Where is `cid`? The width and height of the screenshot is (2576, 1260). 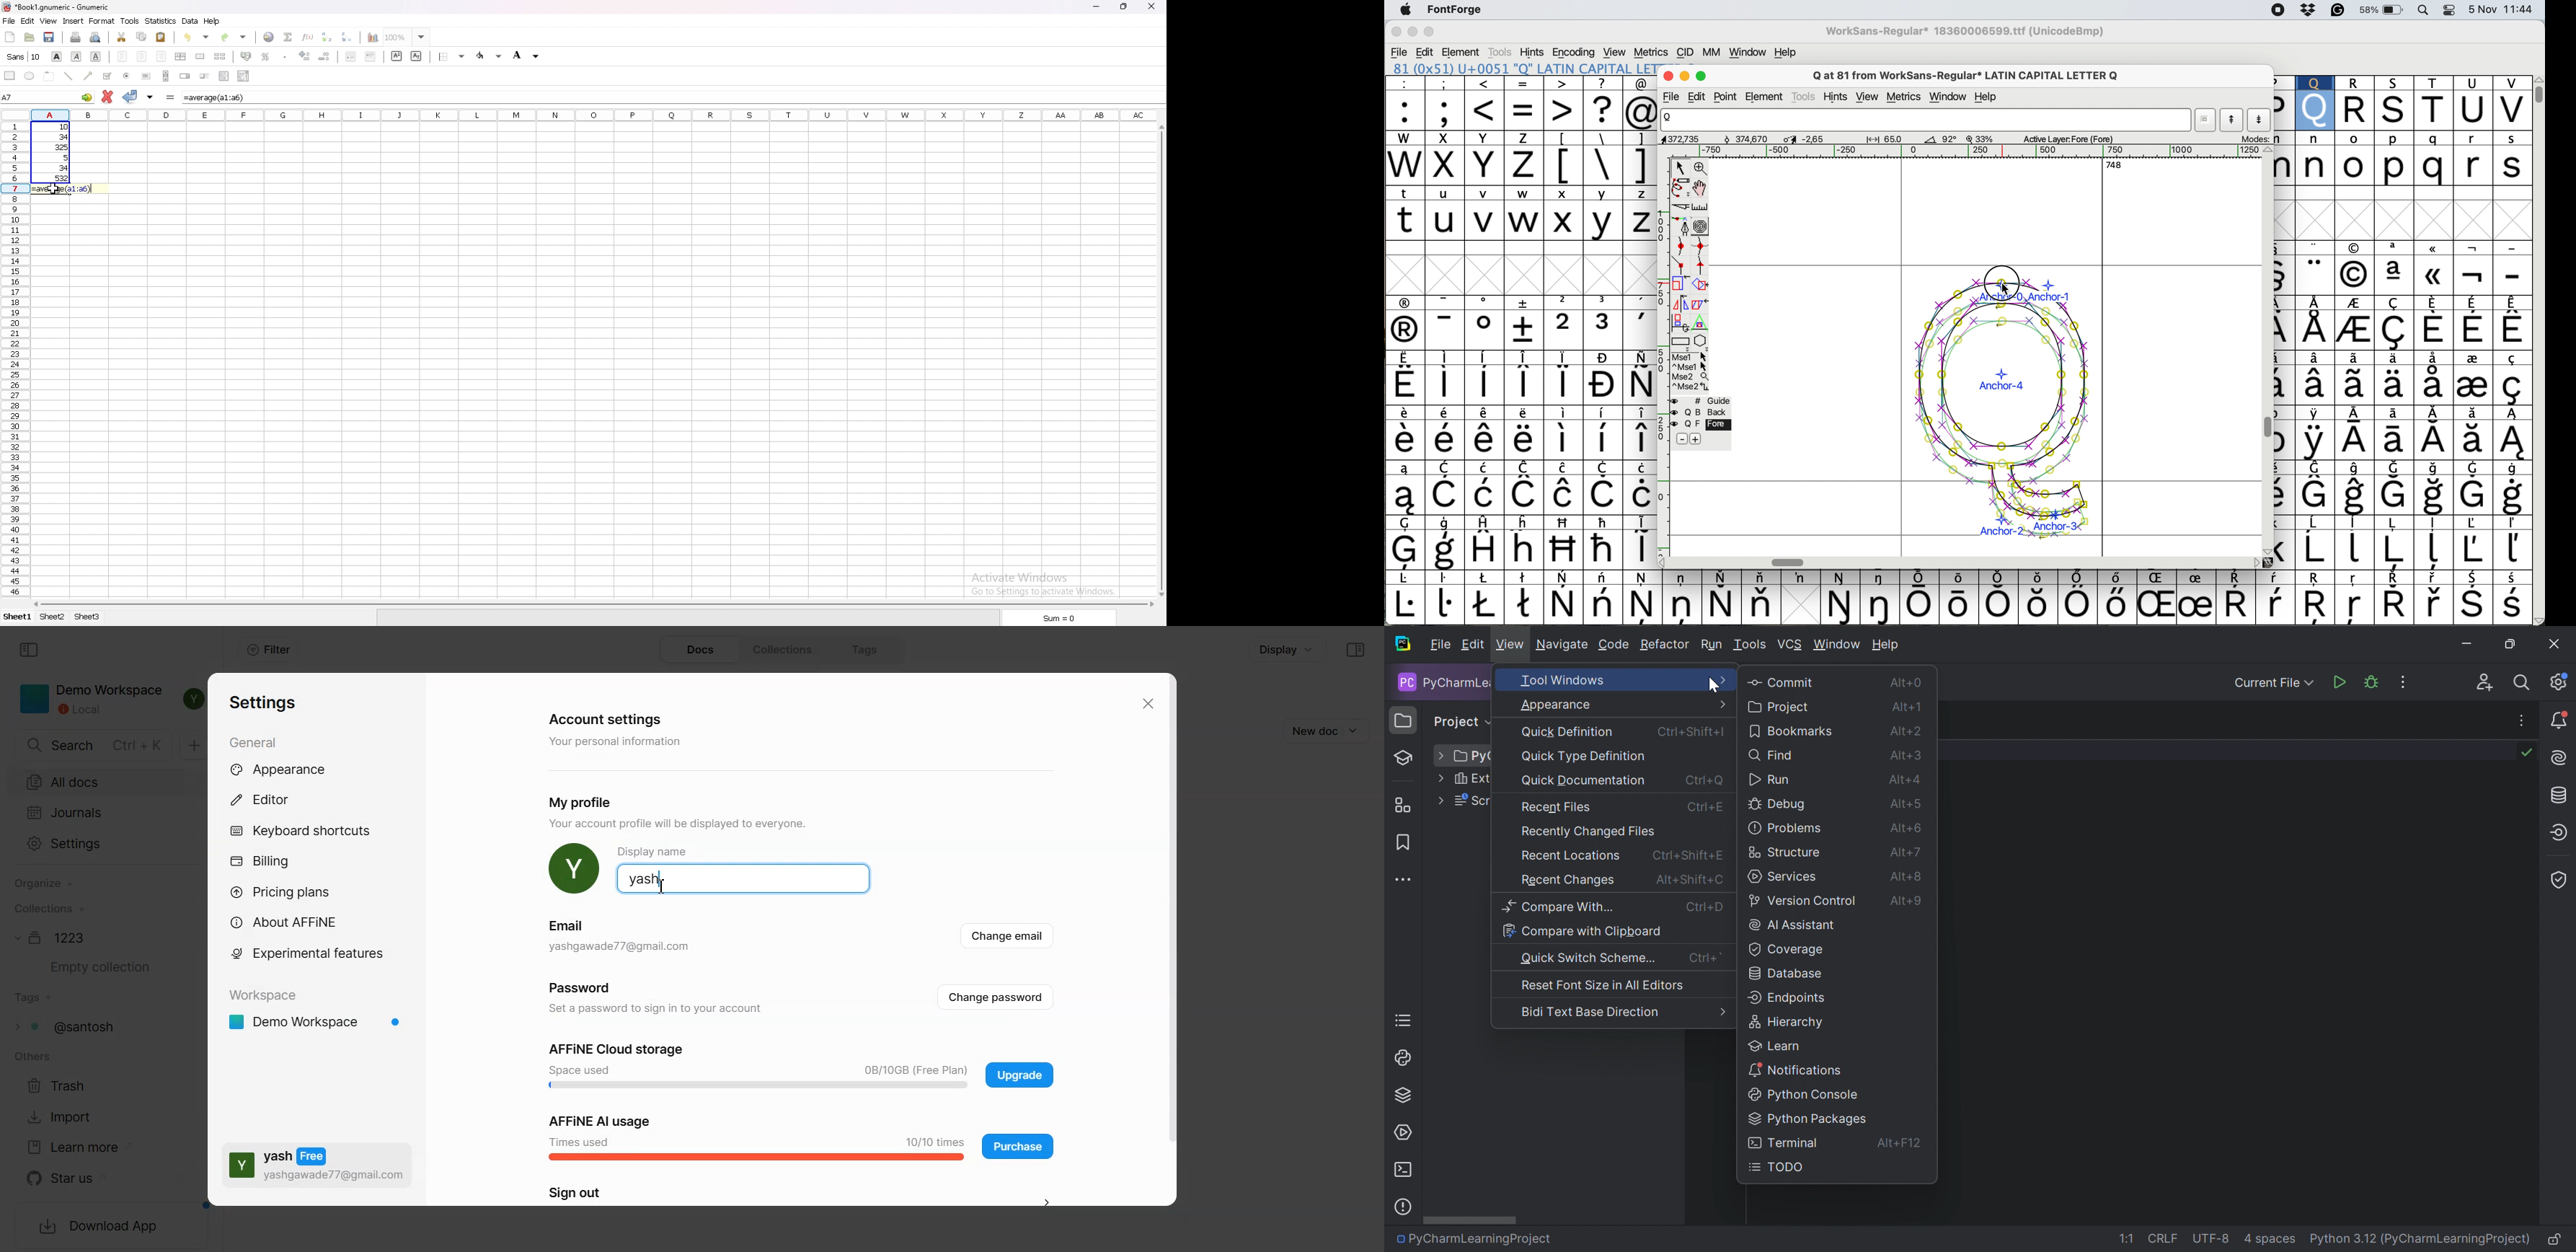
cid is located at coordinates (1686, 51).